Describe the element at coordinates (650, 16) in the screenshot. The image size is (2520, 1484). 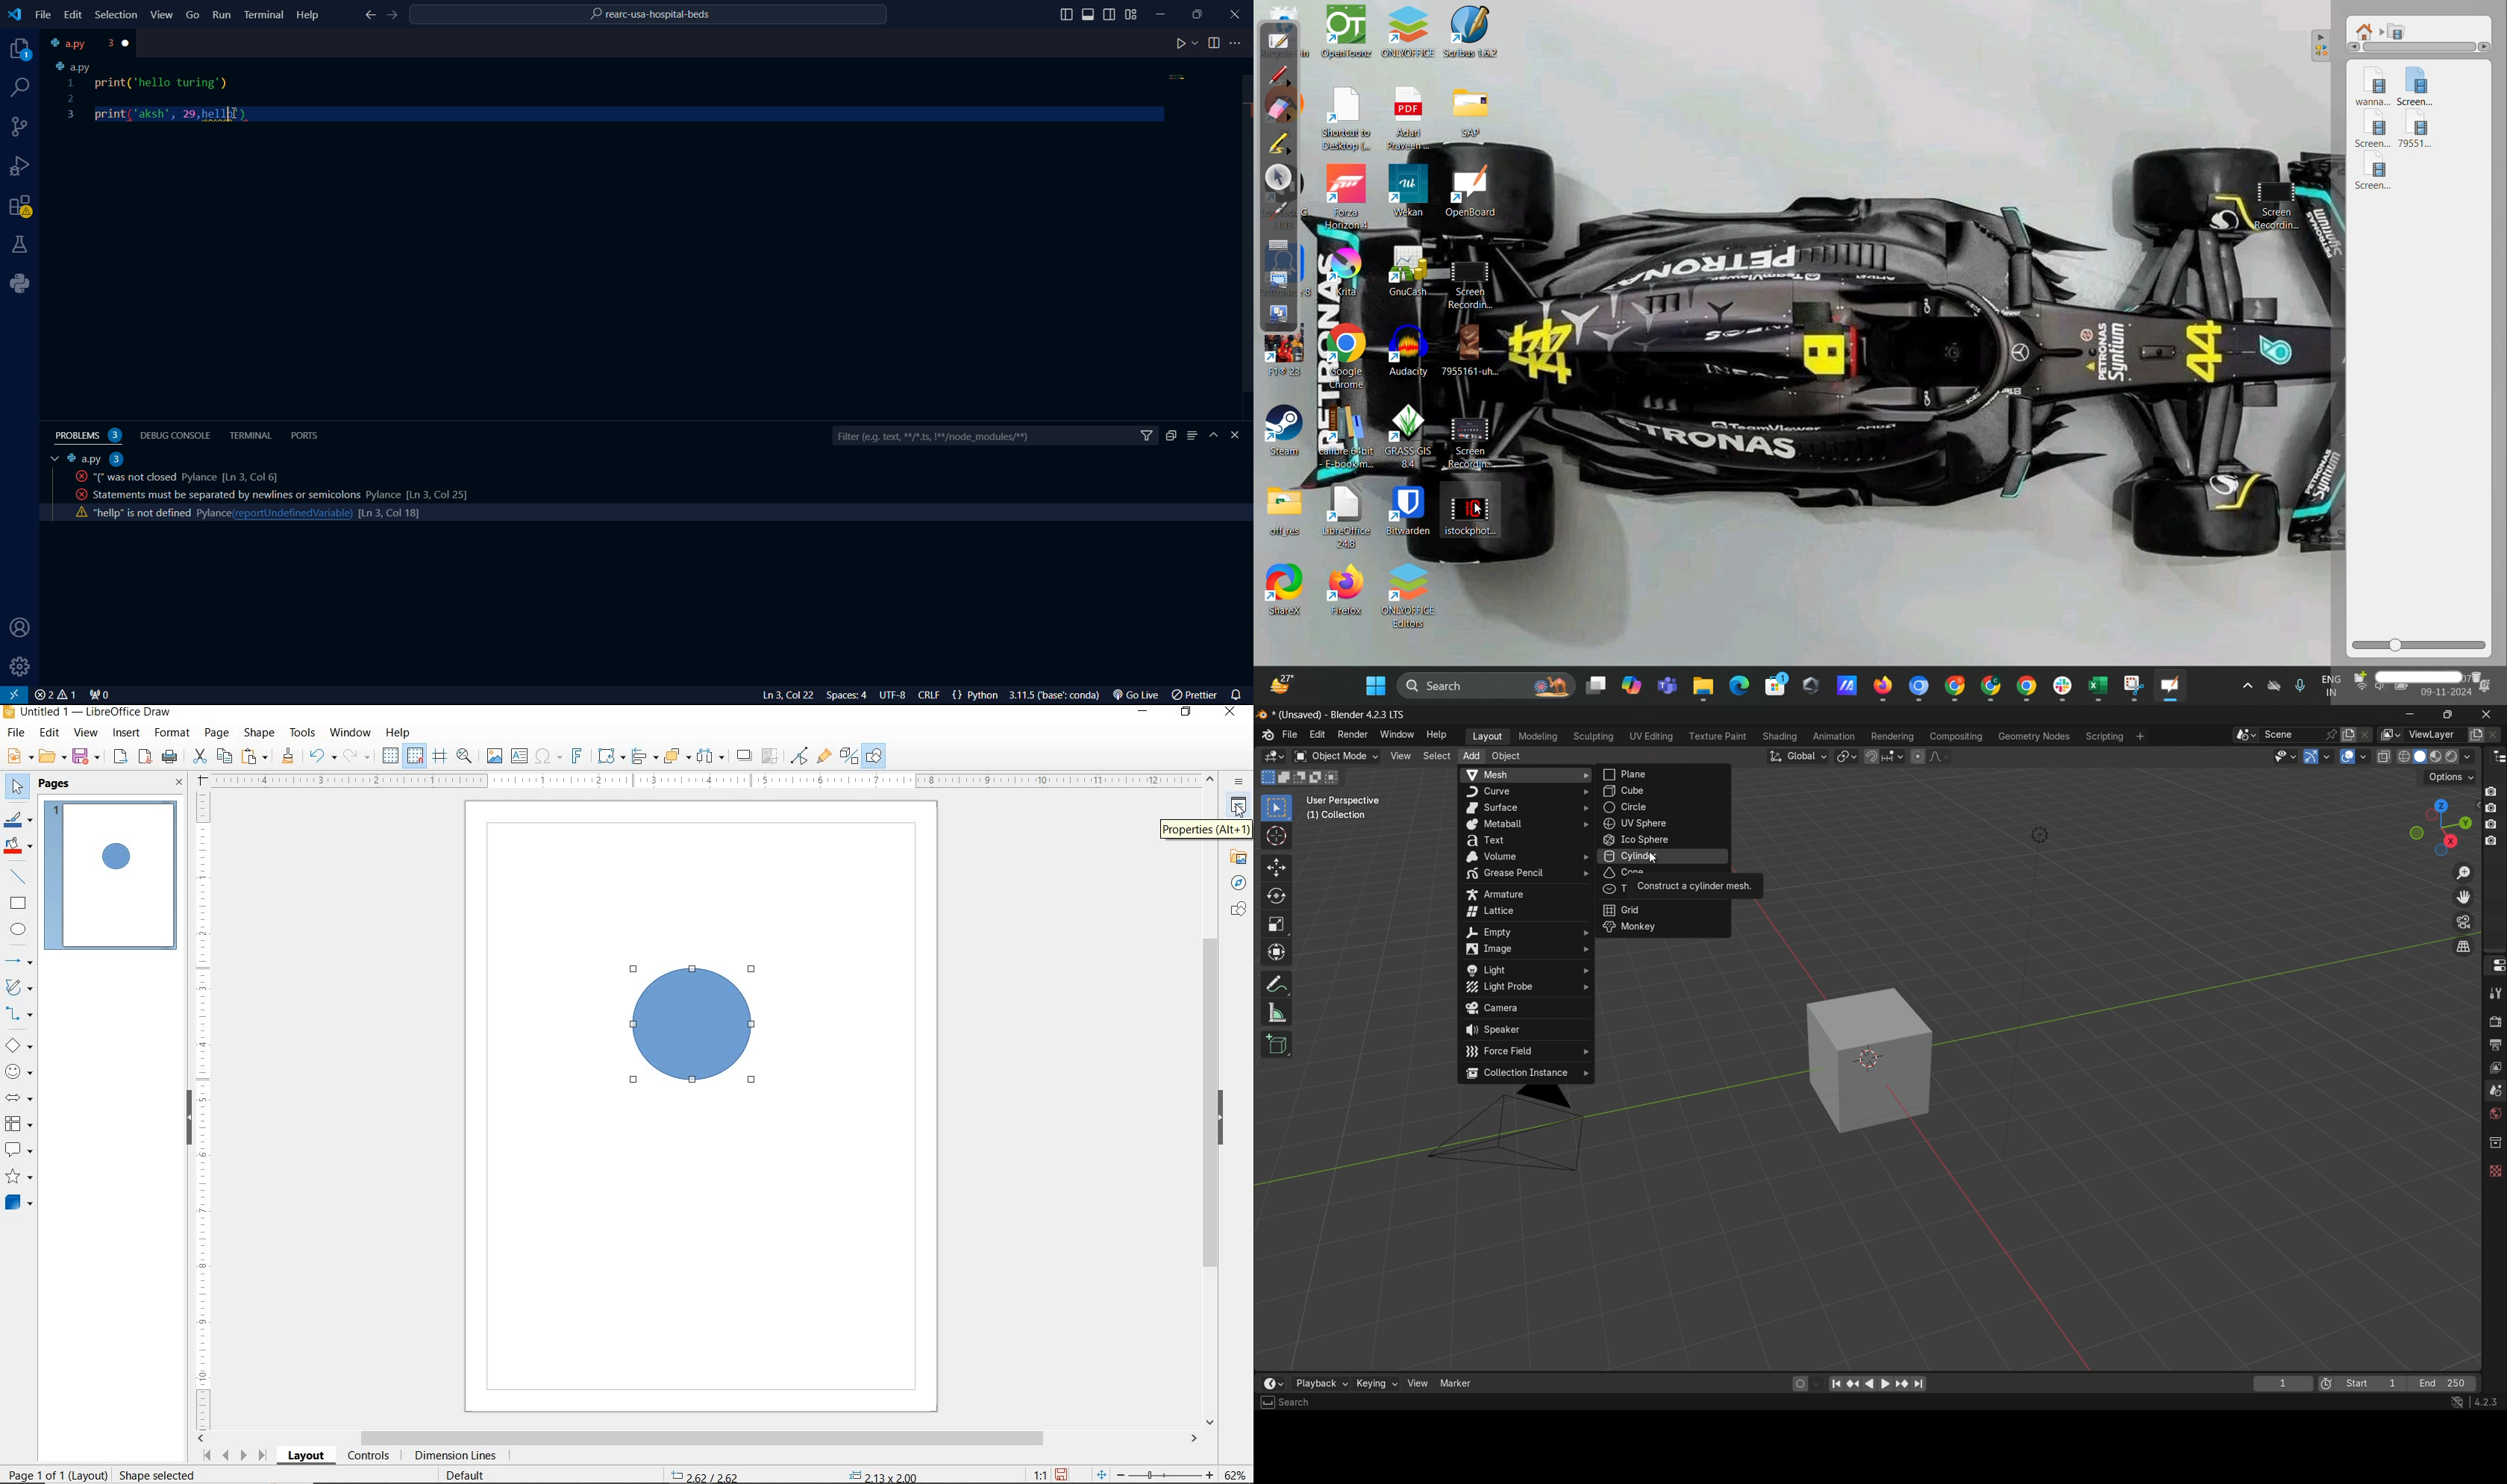
I see `rearc-usa-hospital-beds` at that location.